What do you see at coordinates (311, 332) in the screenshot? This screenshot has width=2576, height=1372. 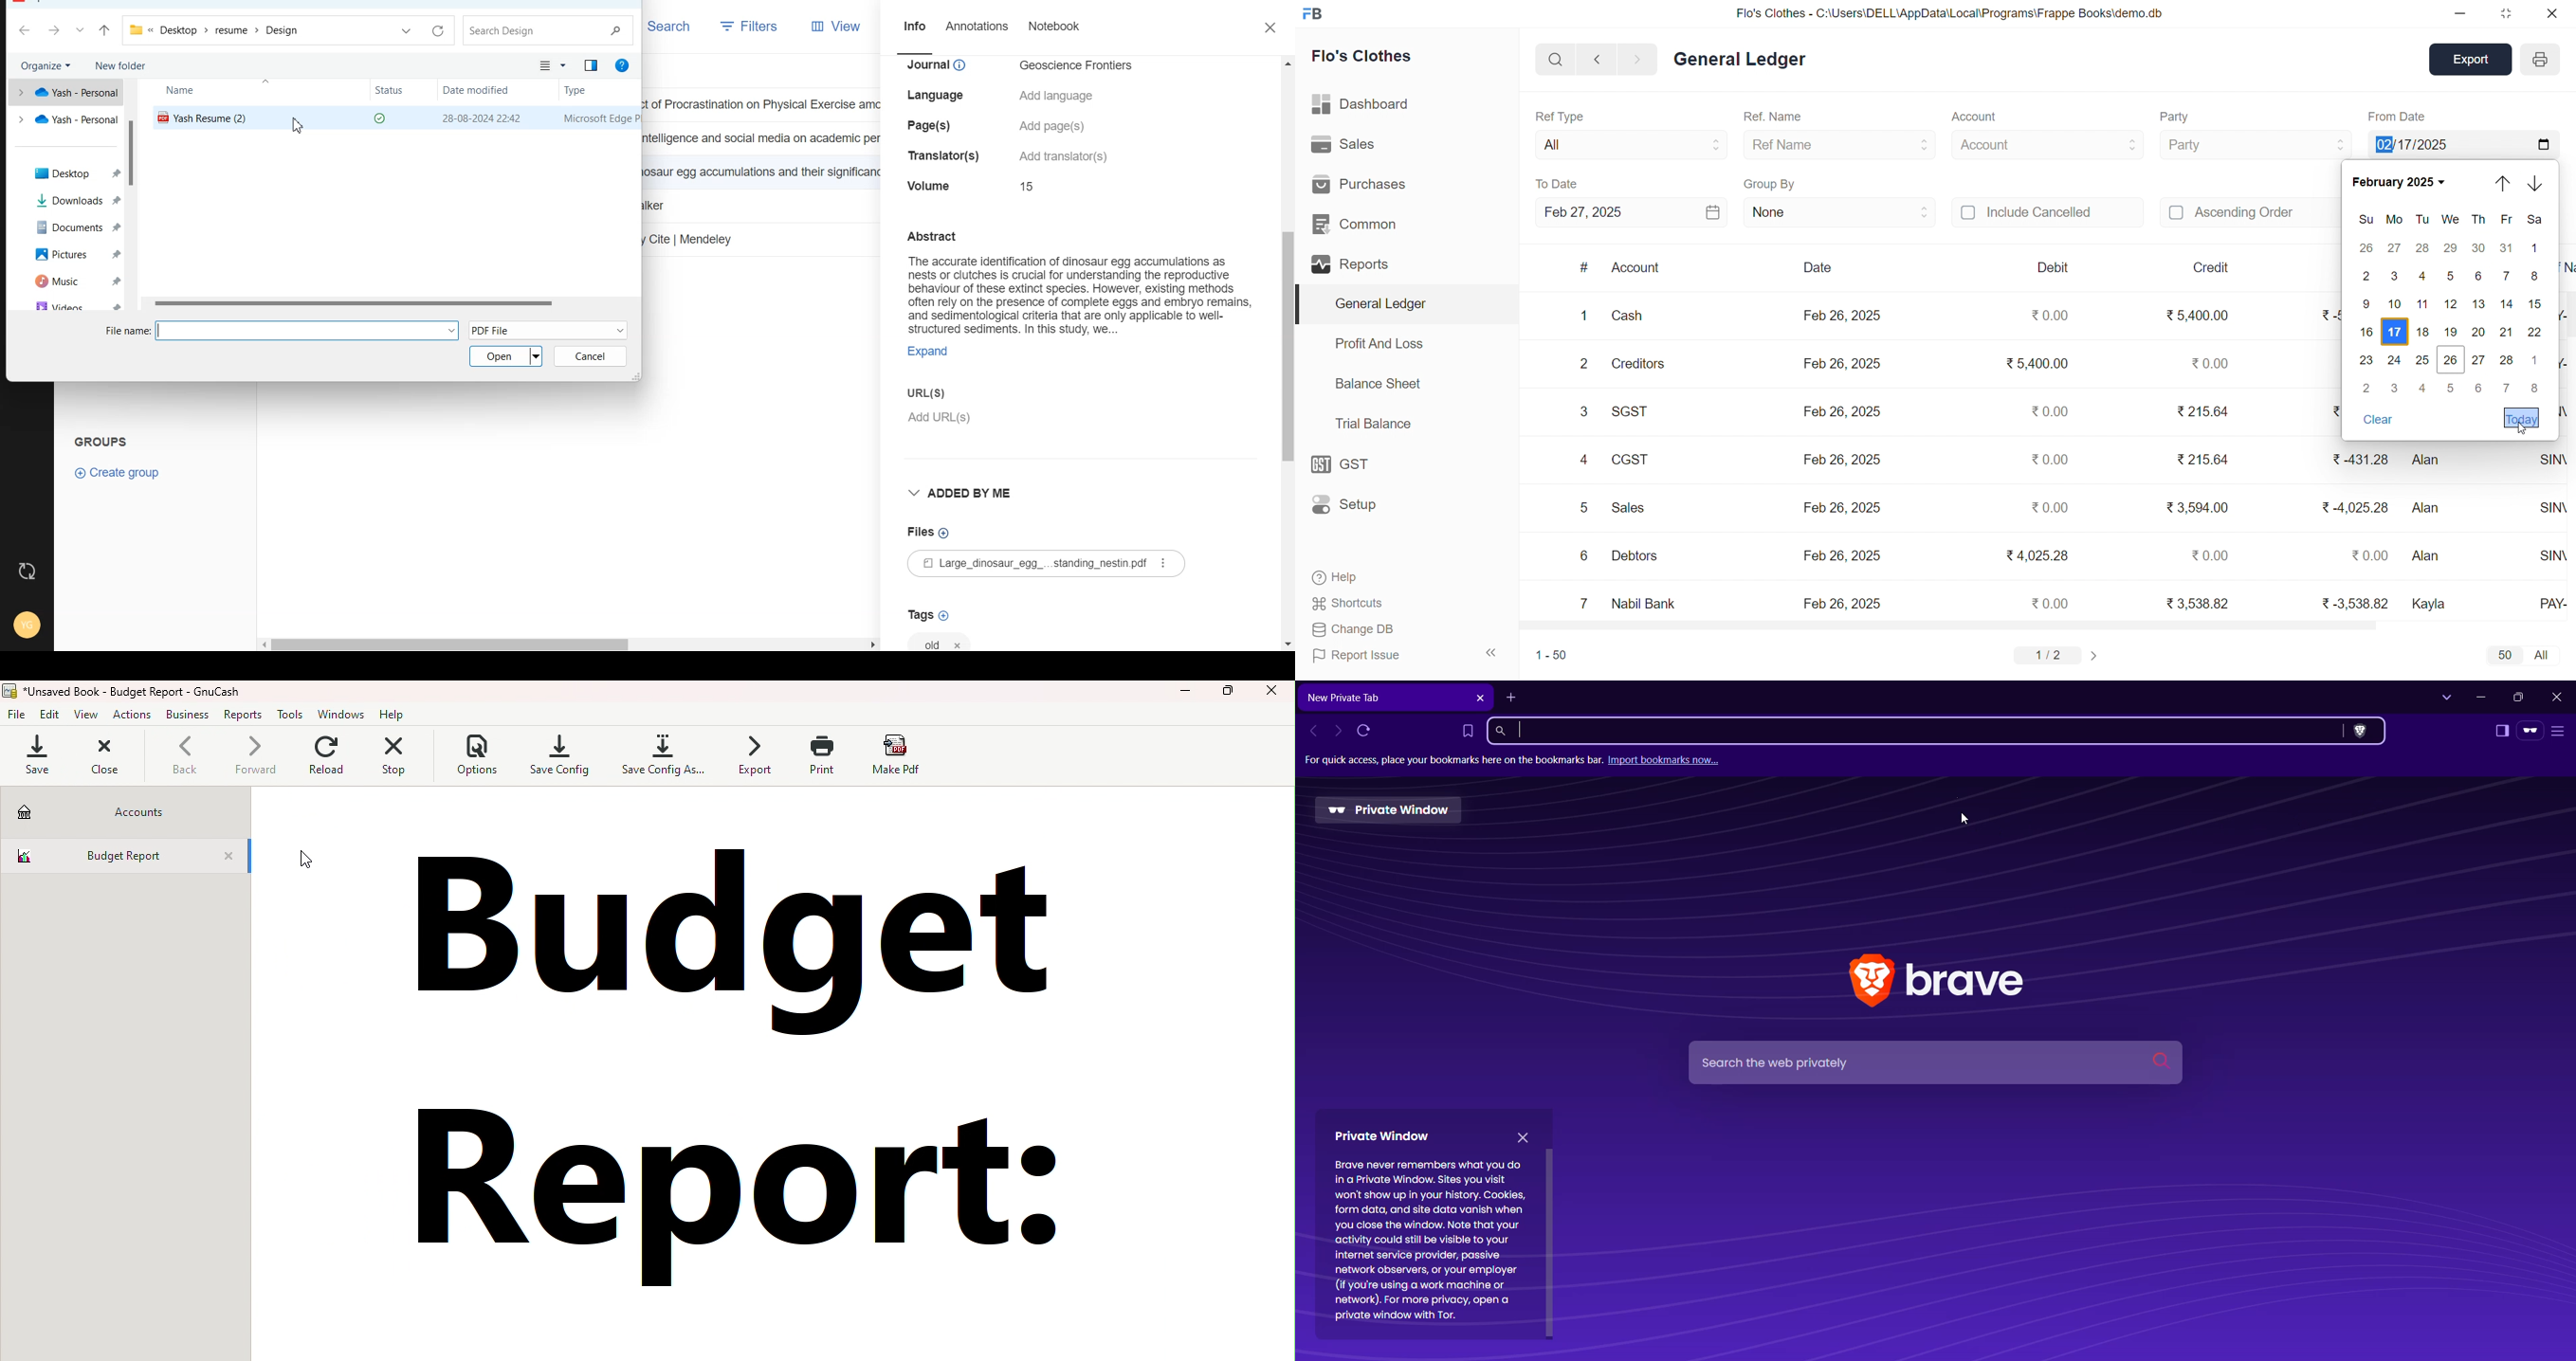 I see `File name` at bounding box center [311, 332].